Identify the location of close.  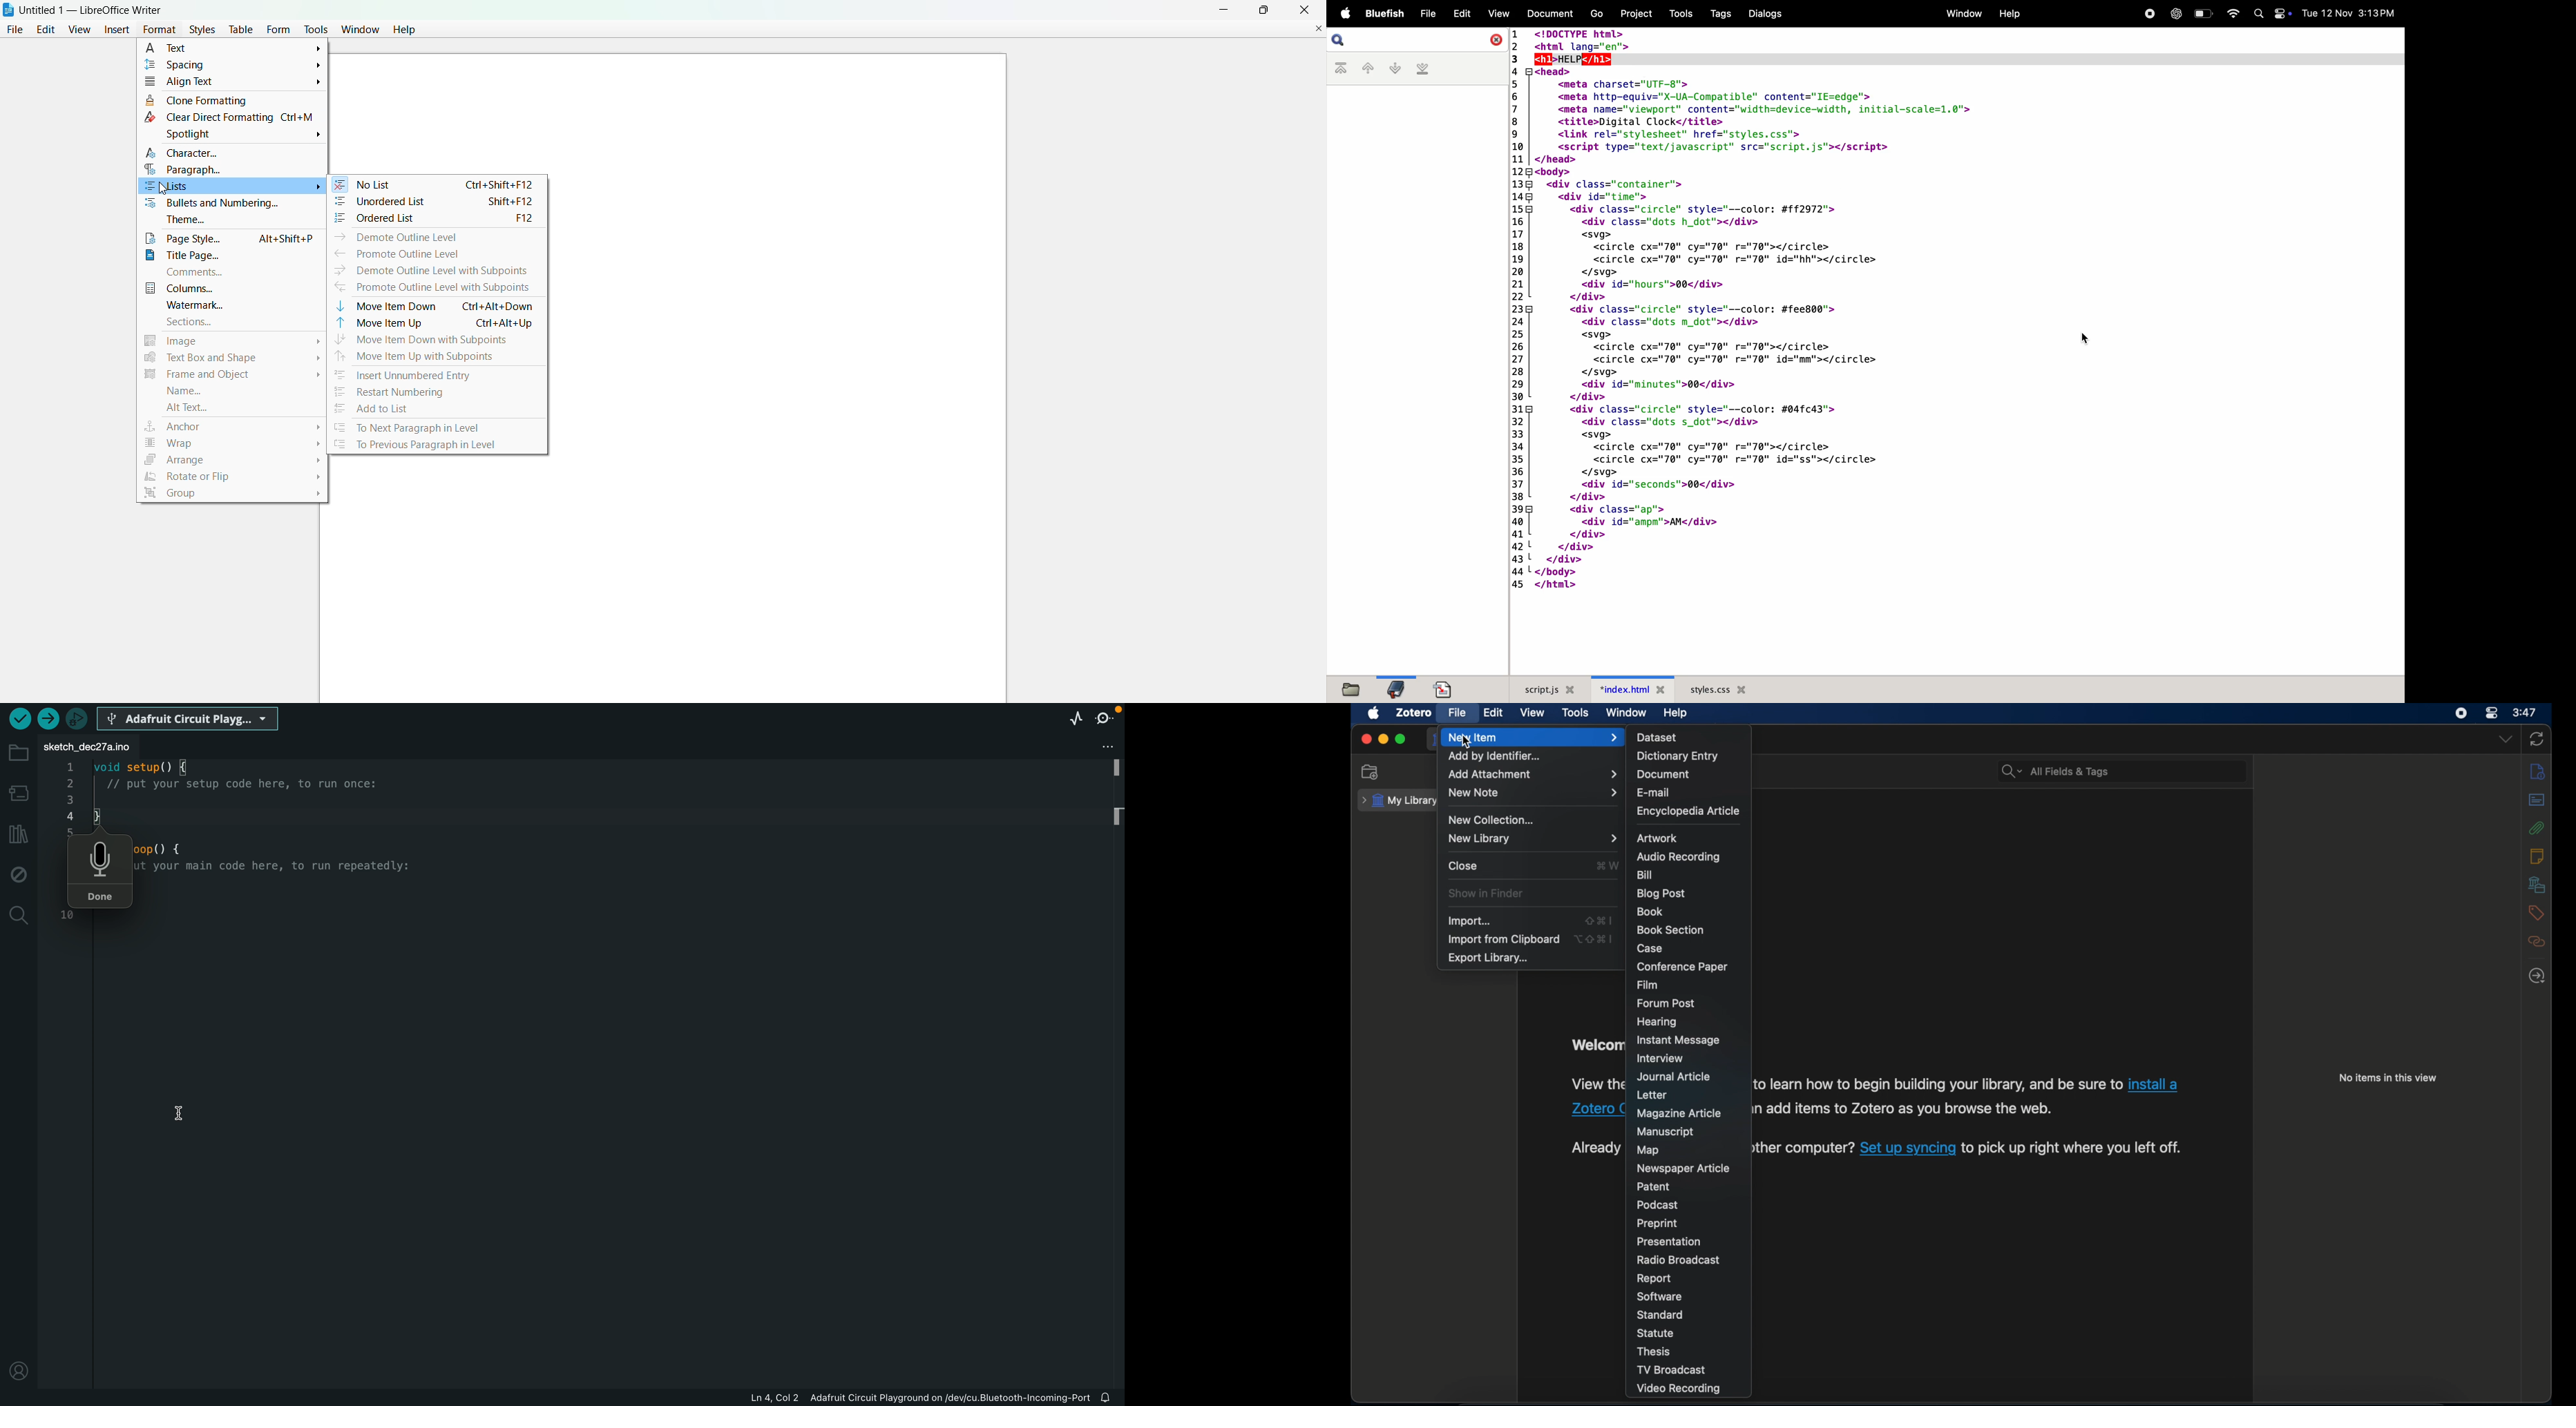
(1464, 866).